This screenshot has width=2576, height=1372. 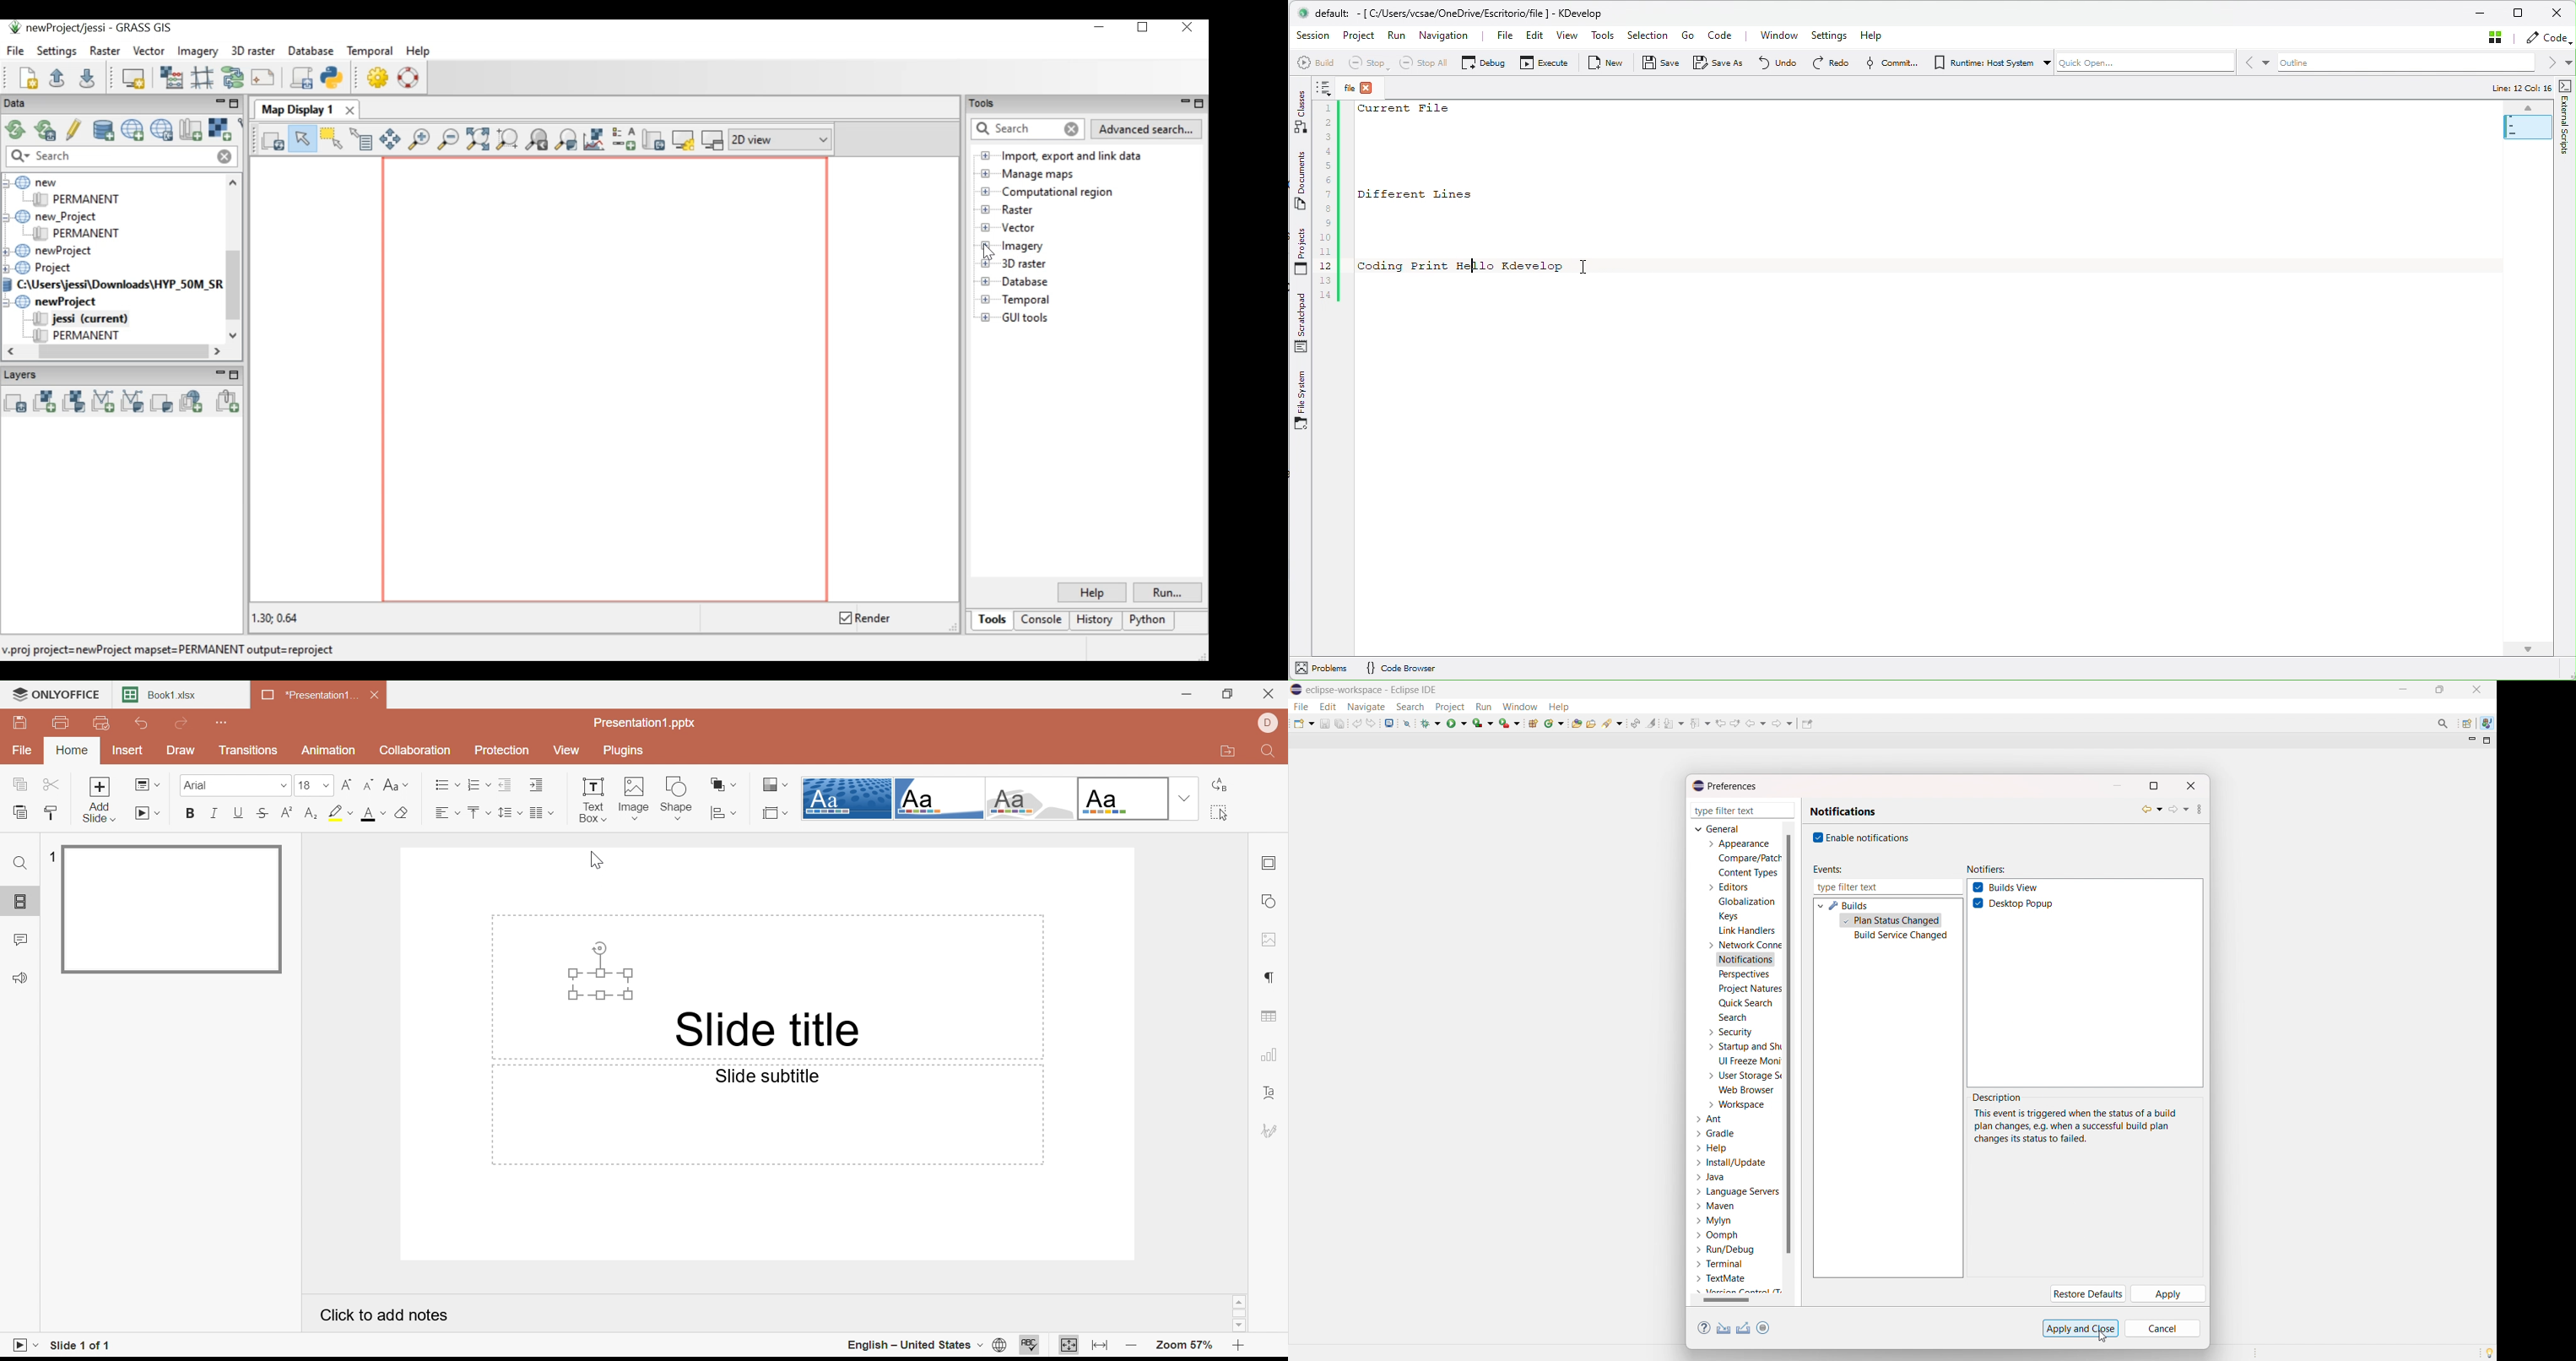 I want to click on Open file location, so click(x=1228, y=752).